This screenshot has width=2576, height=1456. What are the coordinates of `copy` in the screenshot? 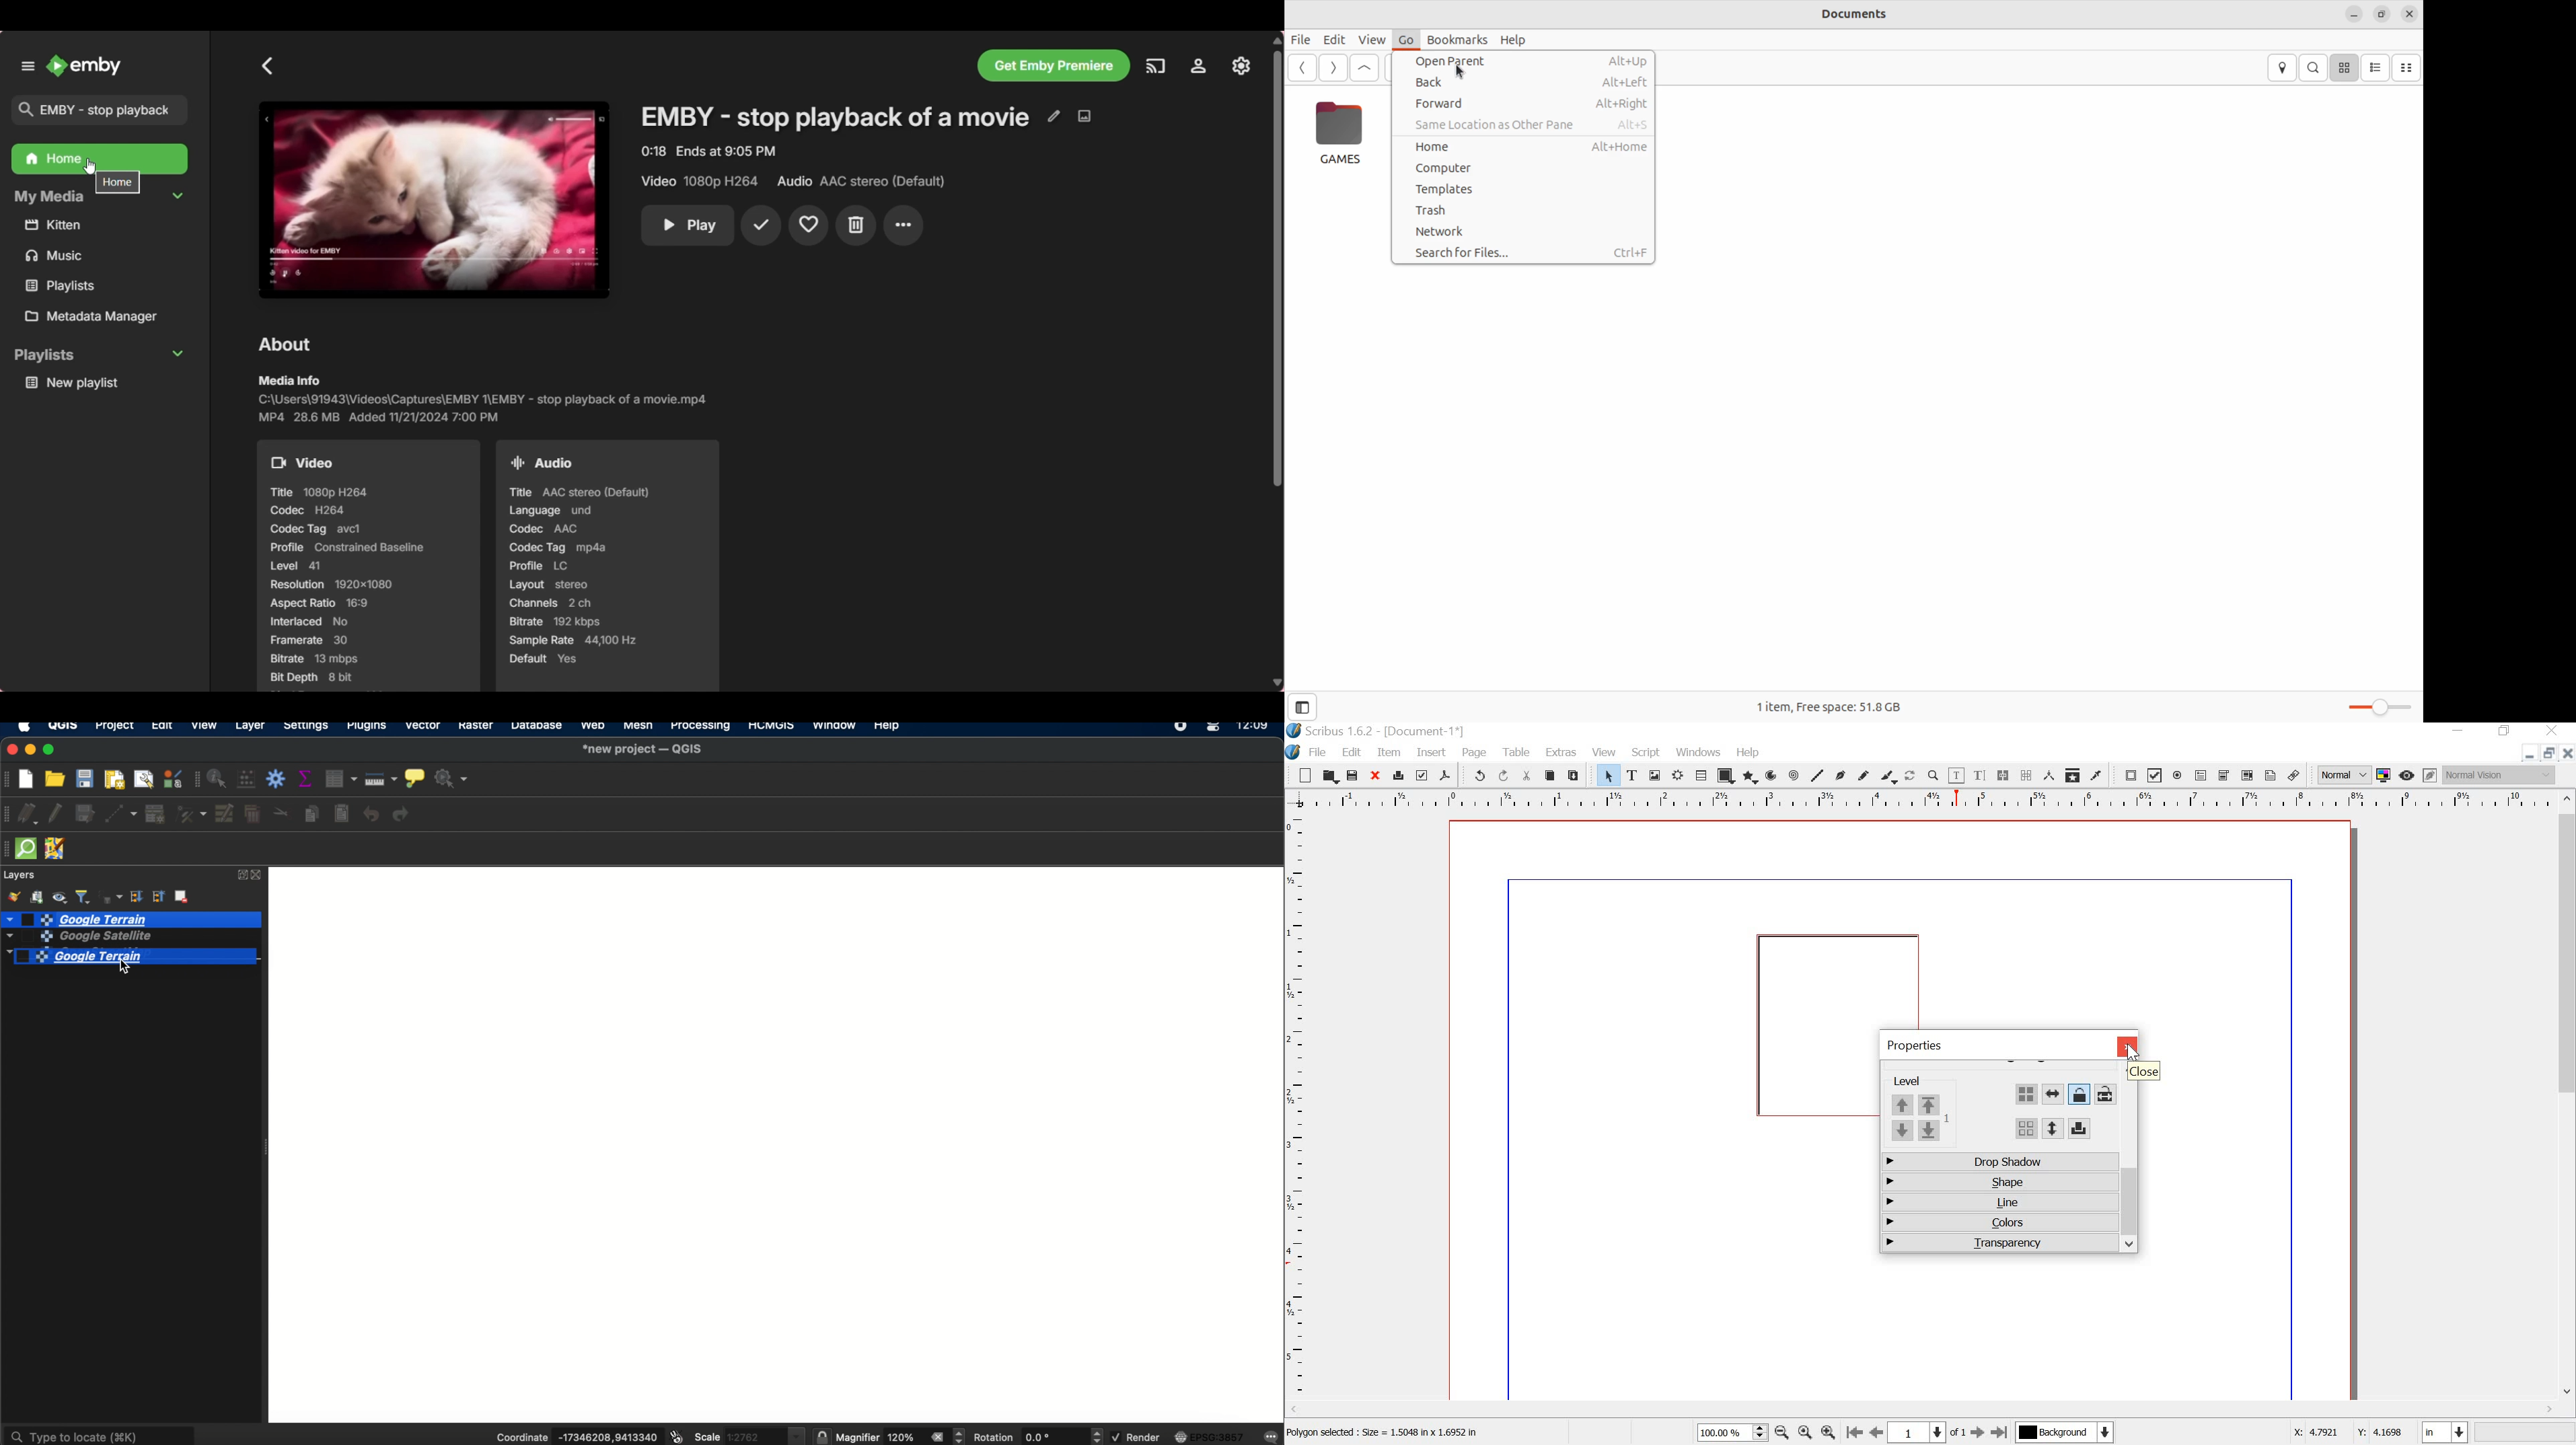 It's located at (1550, 776).